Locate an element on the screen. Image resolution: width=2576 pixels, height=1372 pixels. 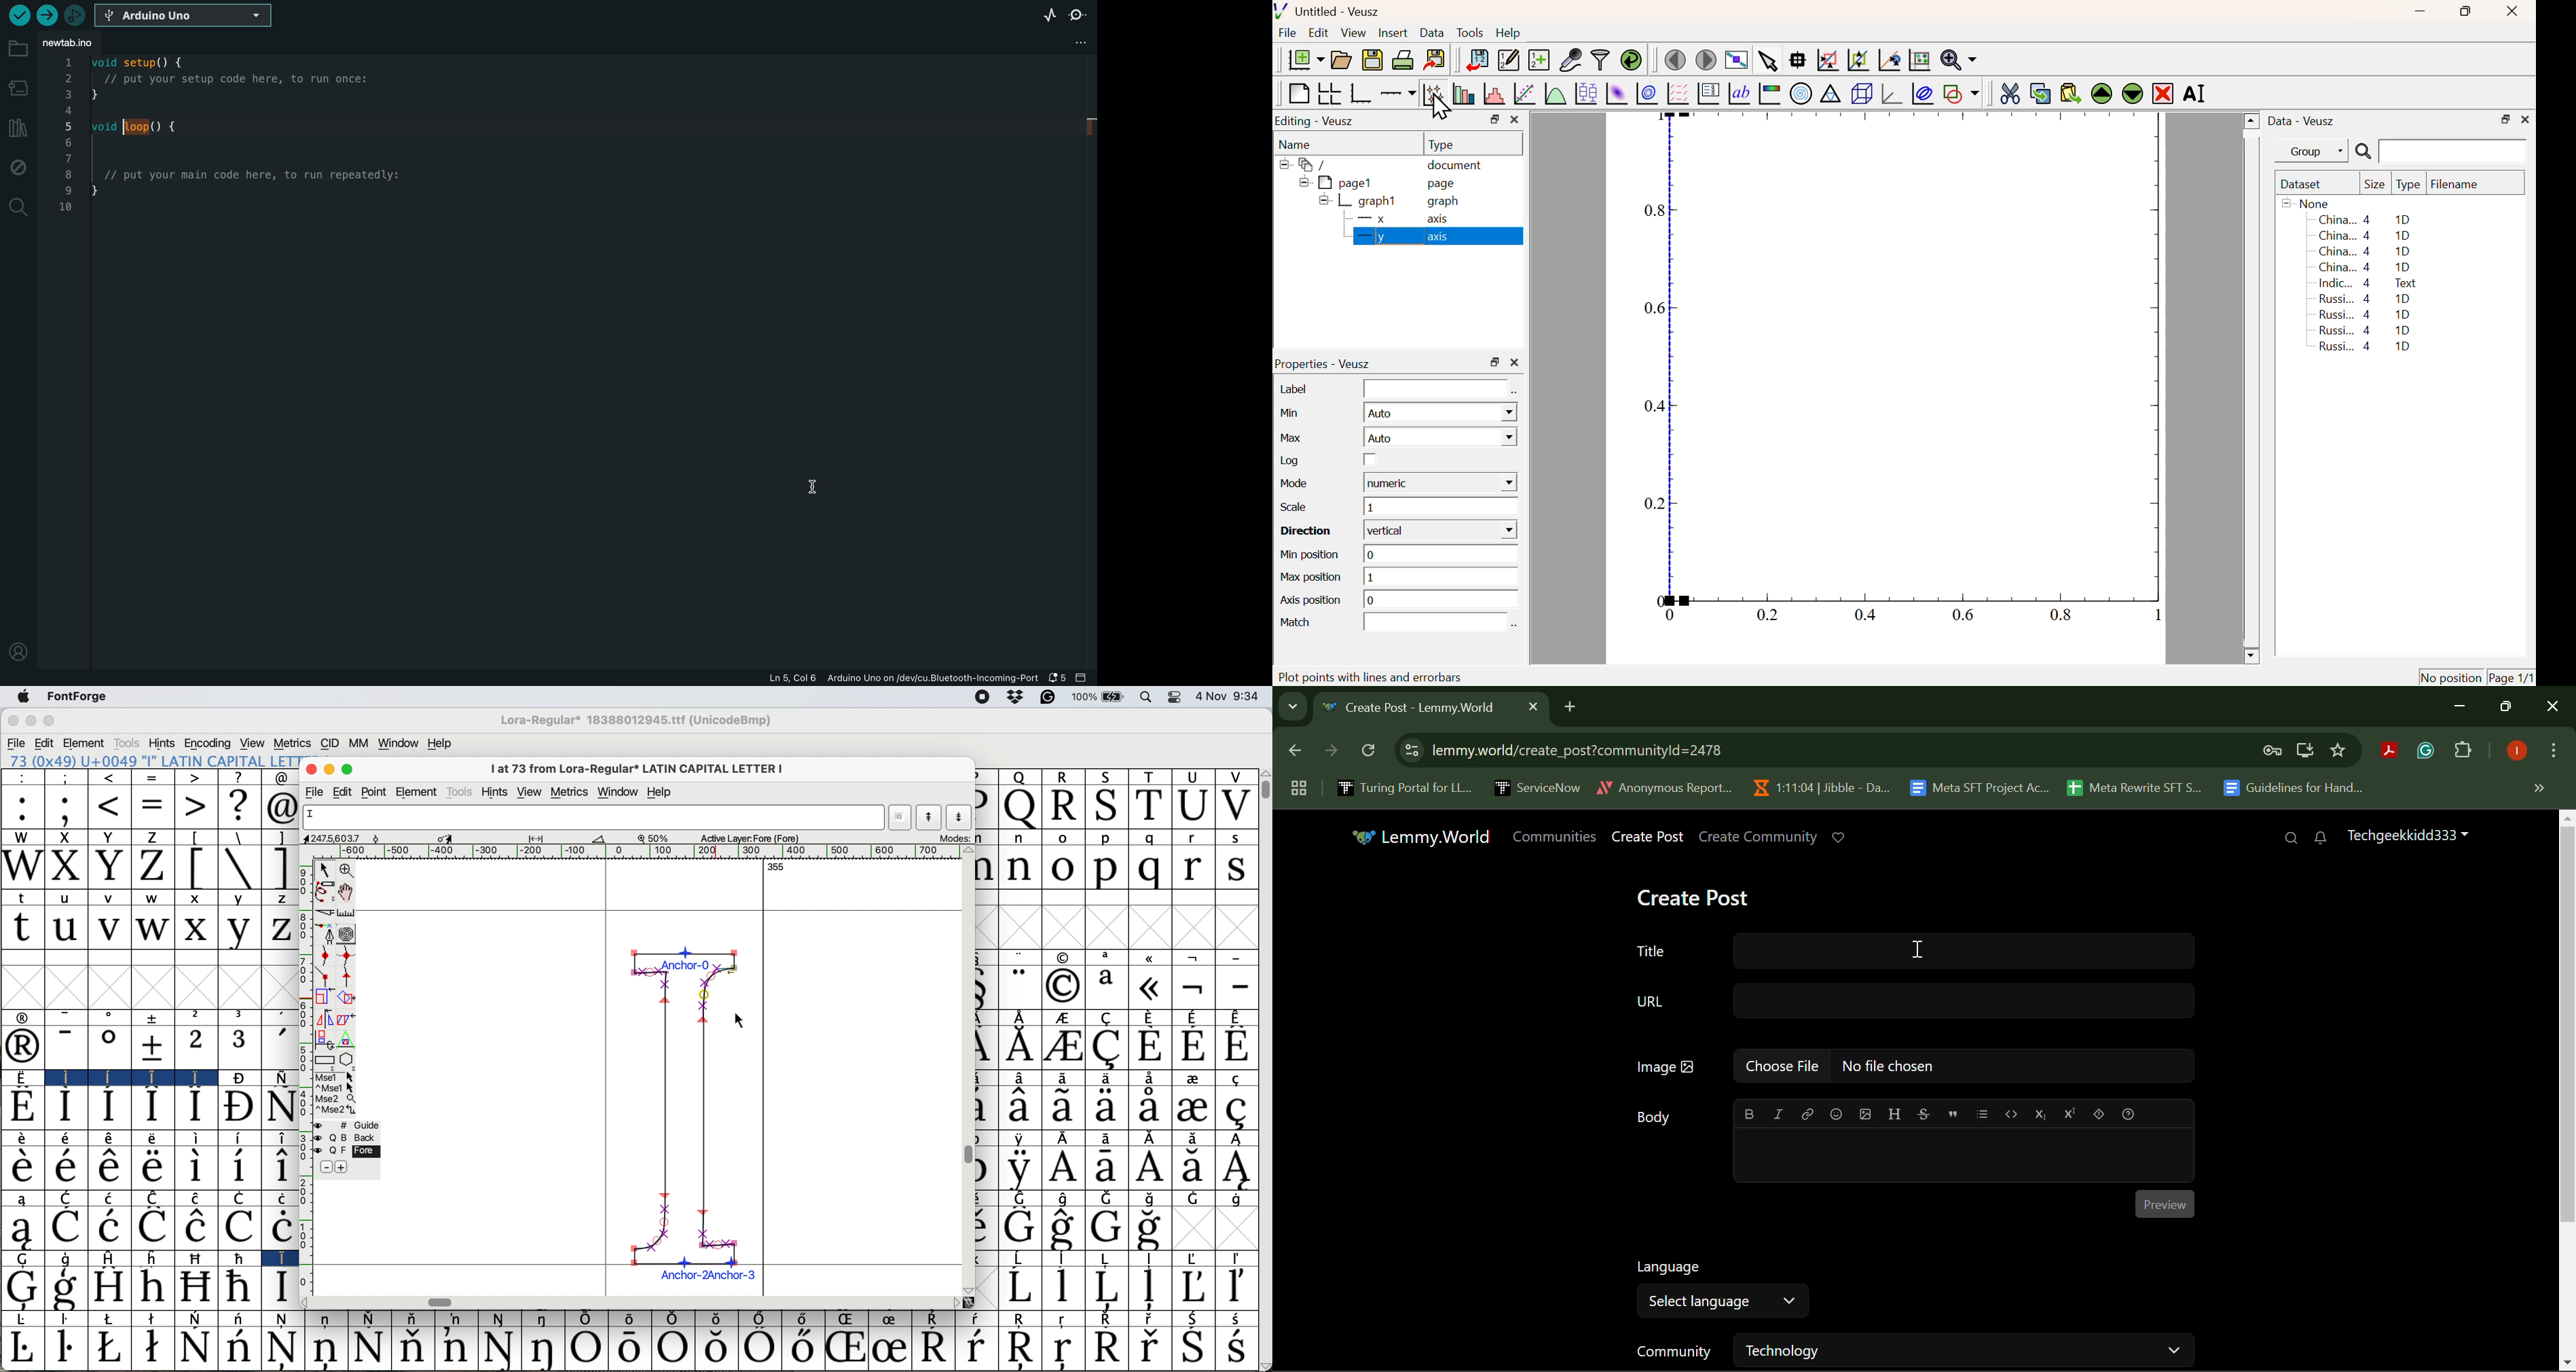
Symbol is located at coordinates (241, 1318).